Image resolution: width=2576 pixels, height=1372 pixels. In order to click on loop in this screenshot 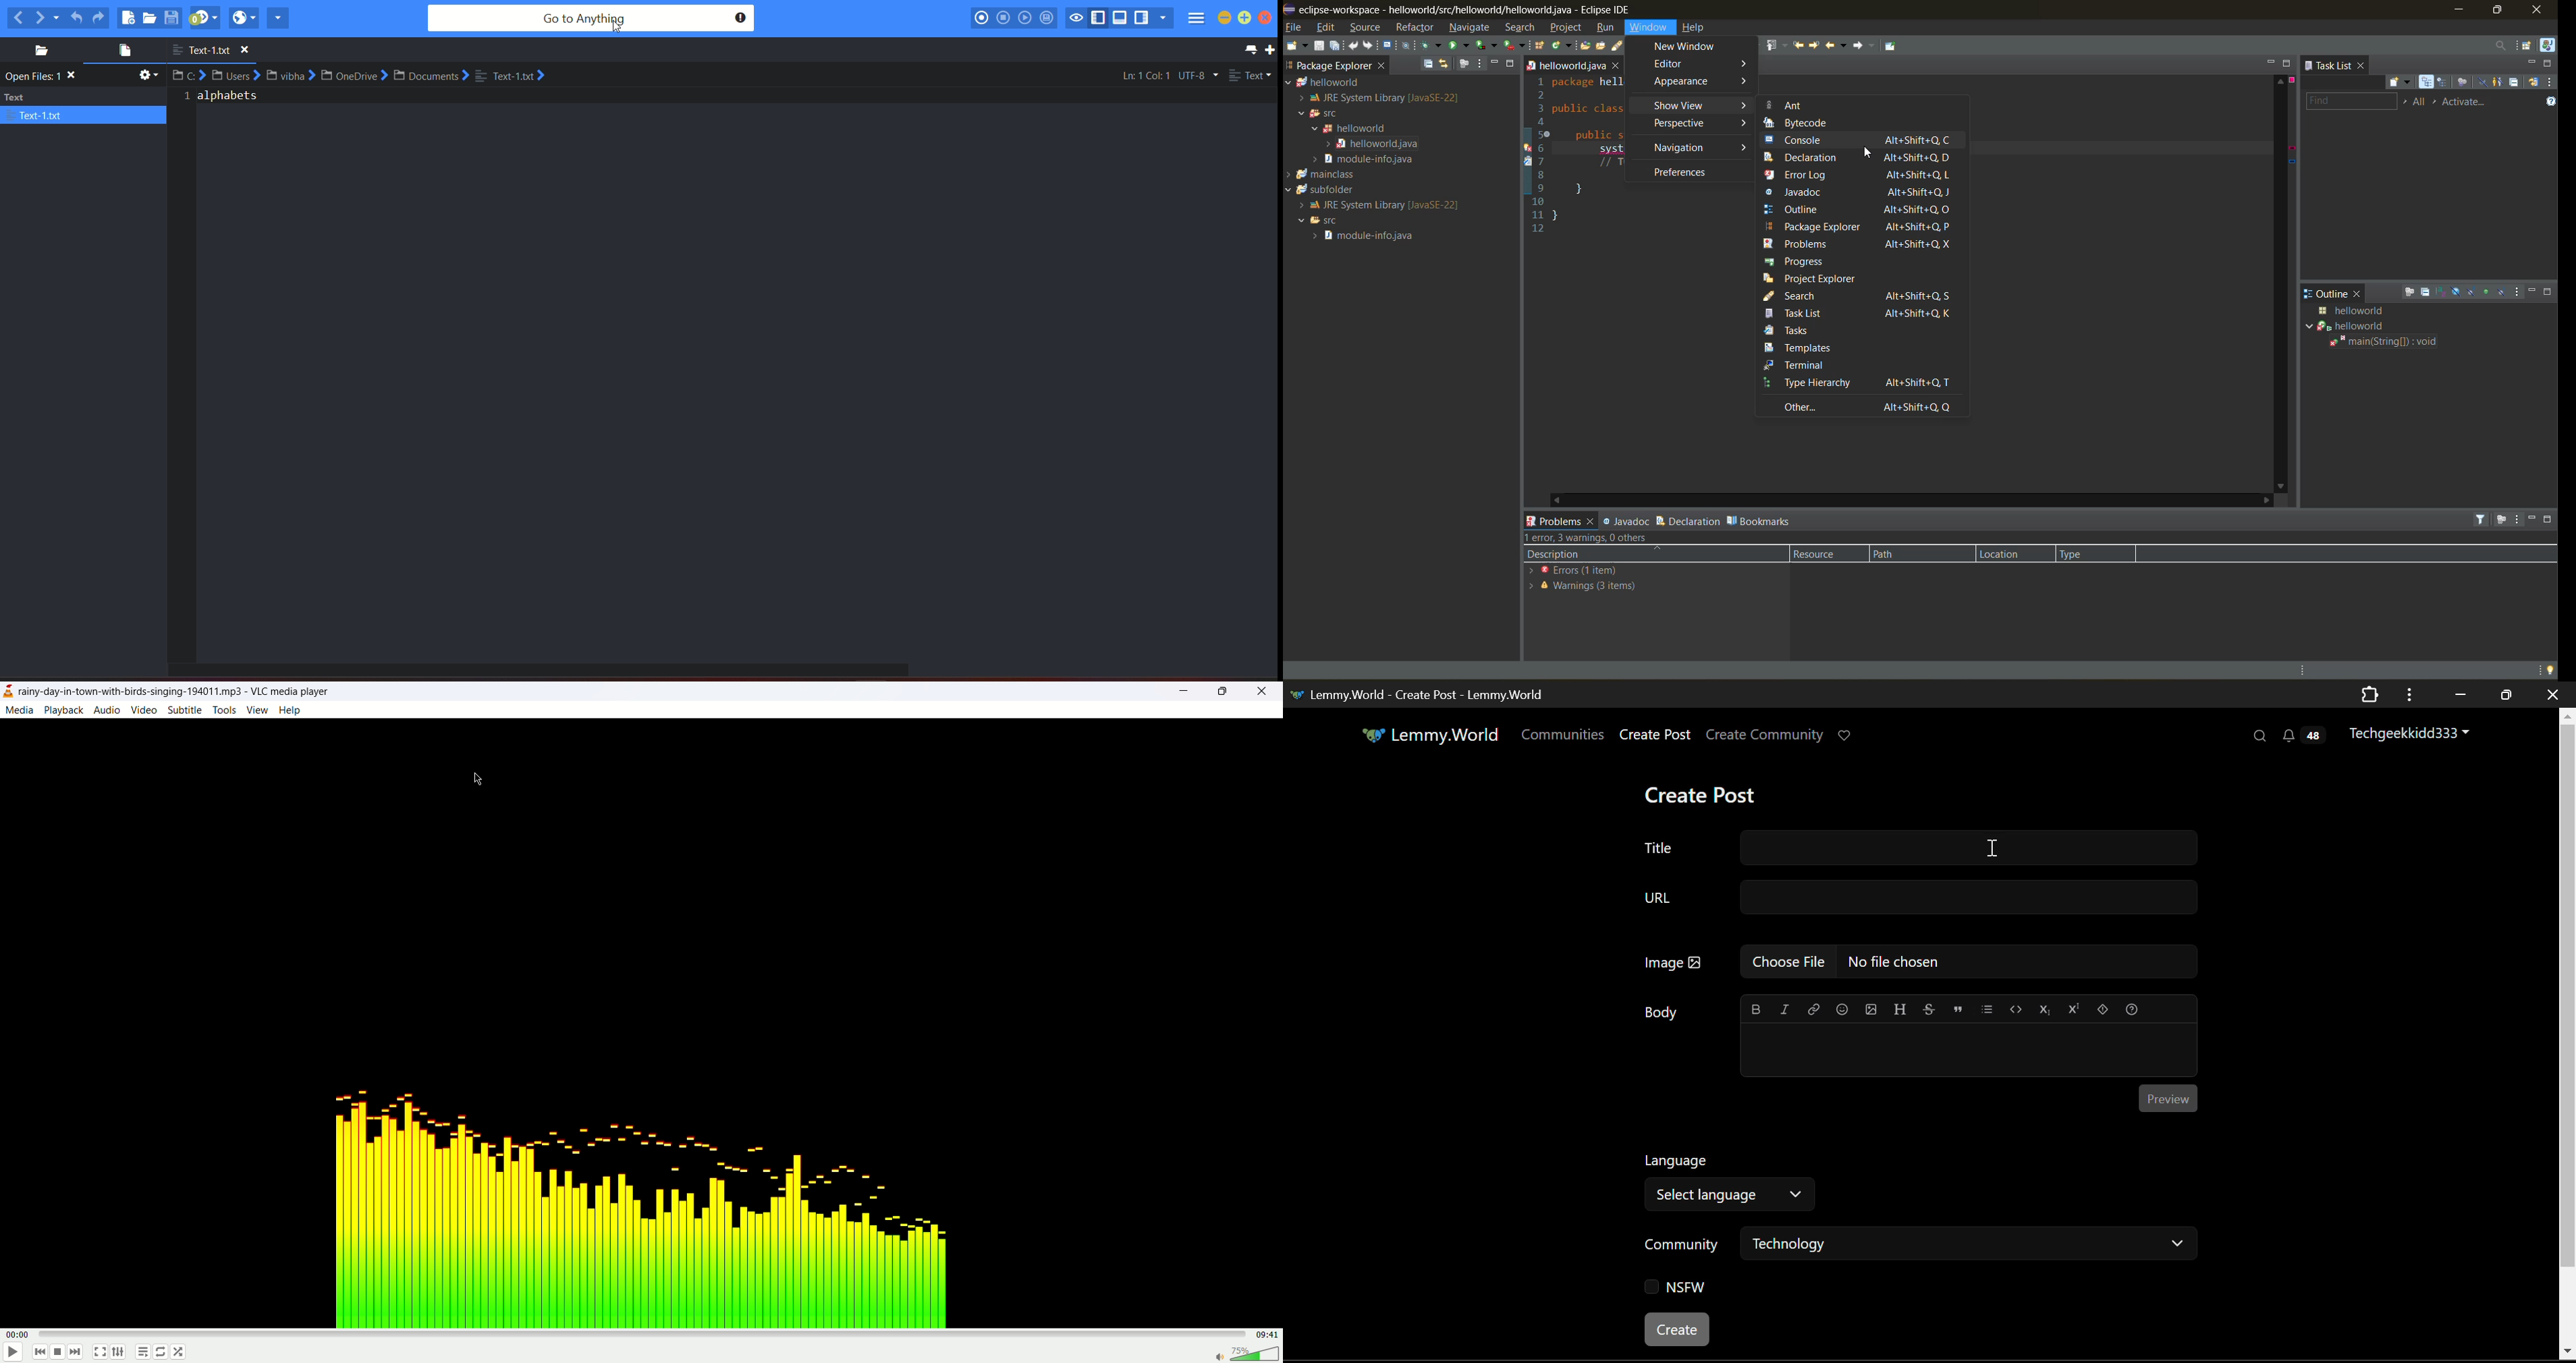, I will do `click(161, 1352)`.